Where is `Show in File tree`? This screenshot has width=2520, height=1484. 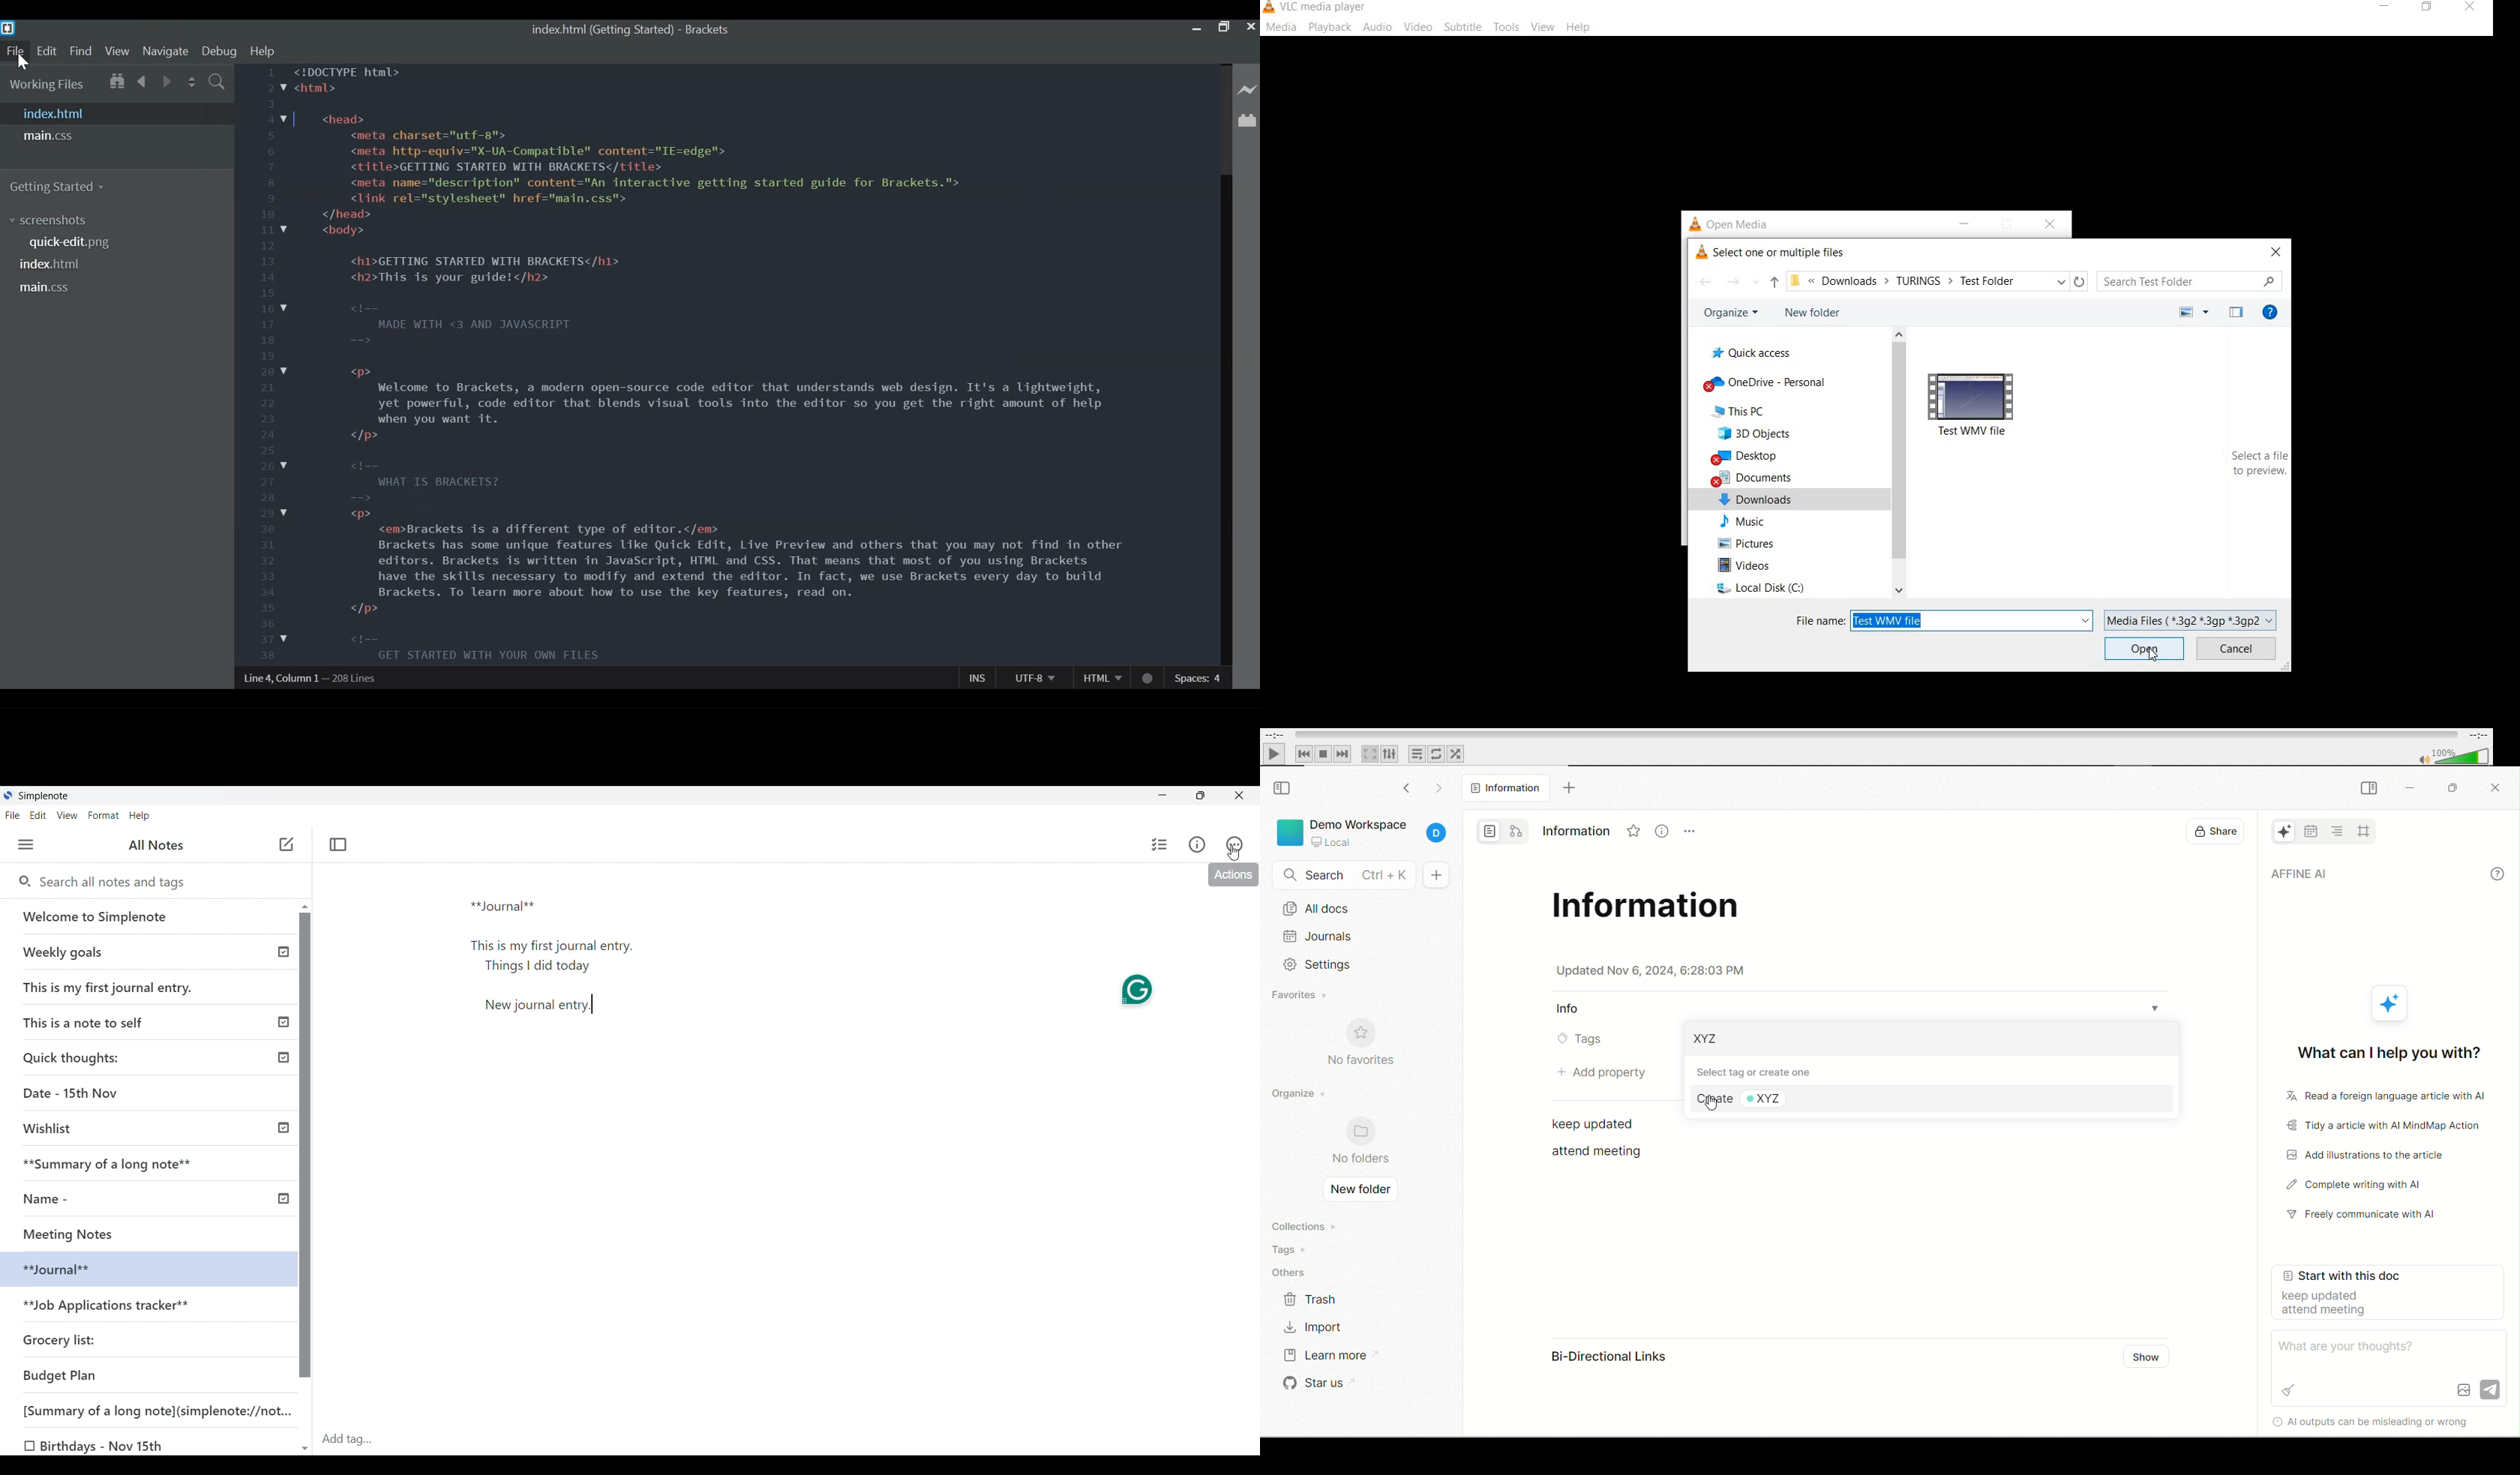
Show in File tree is located at coordinates (116, 81).